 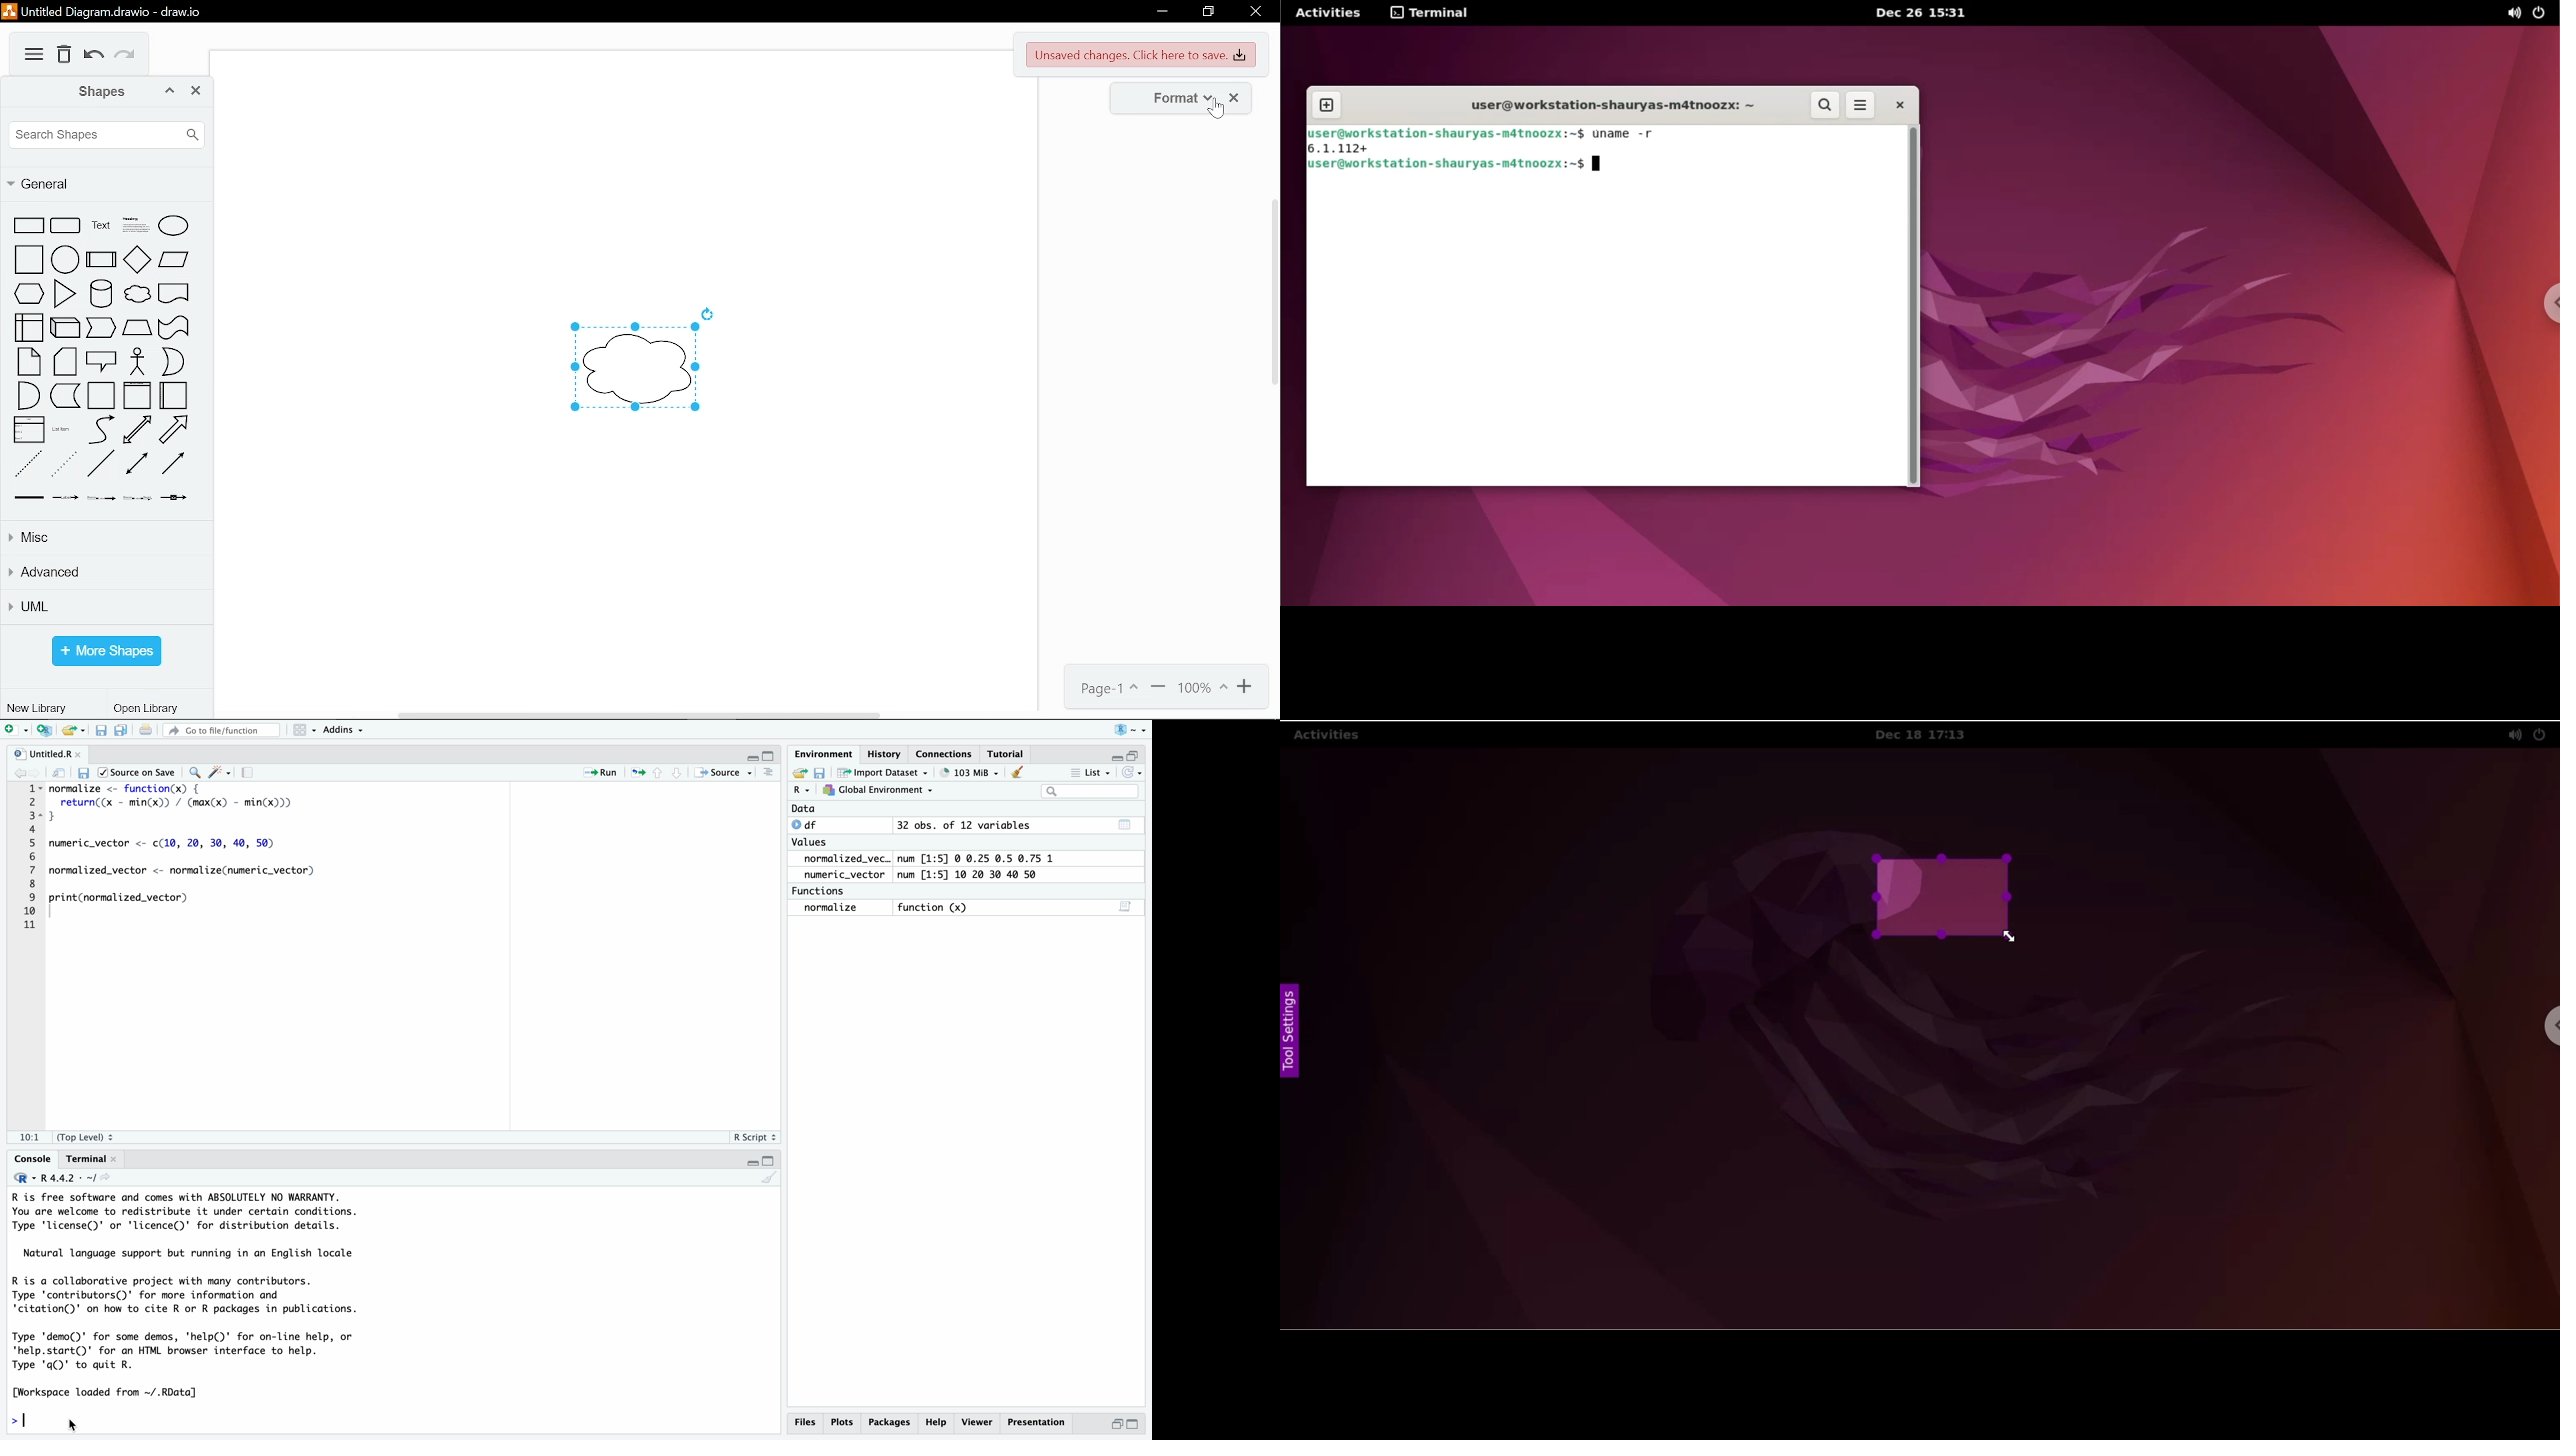 I want to click on Plots, so click(x=845, y=1422).